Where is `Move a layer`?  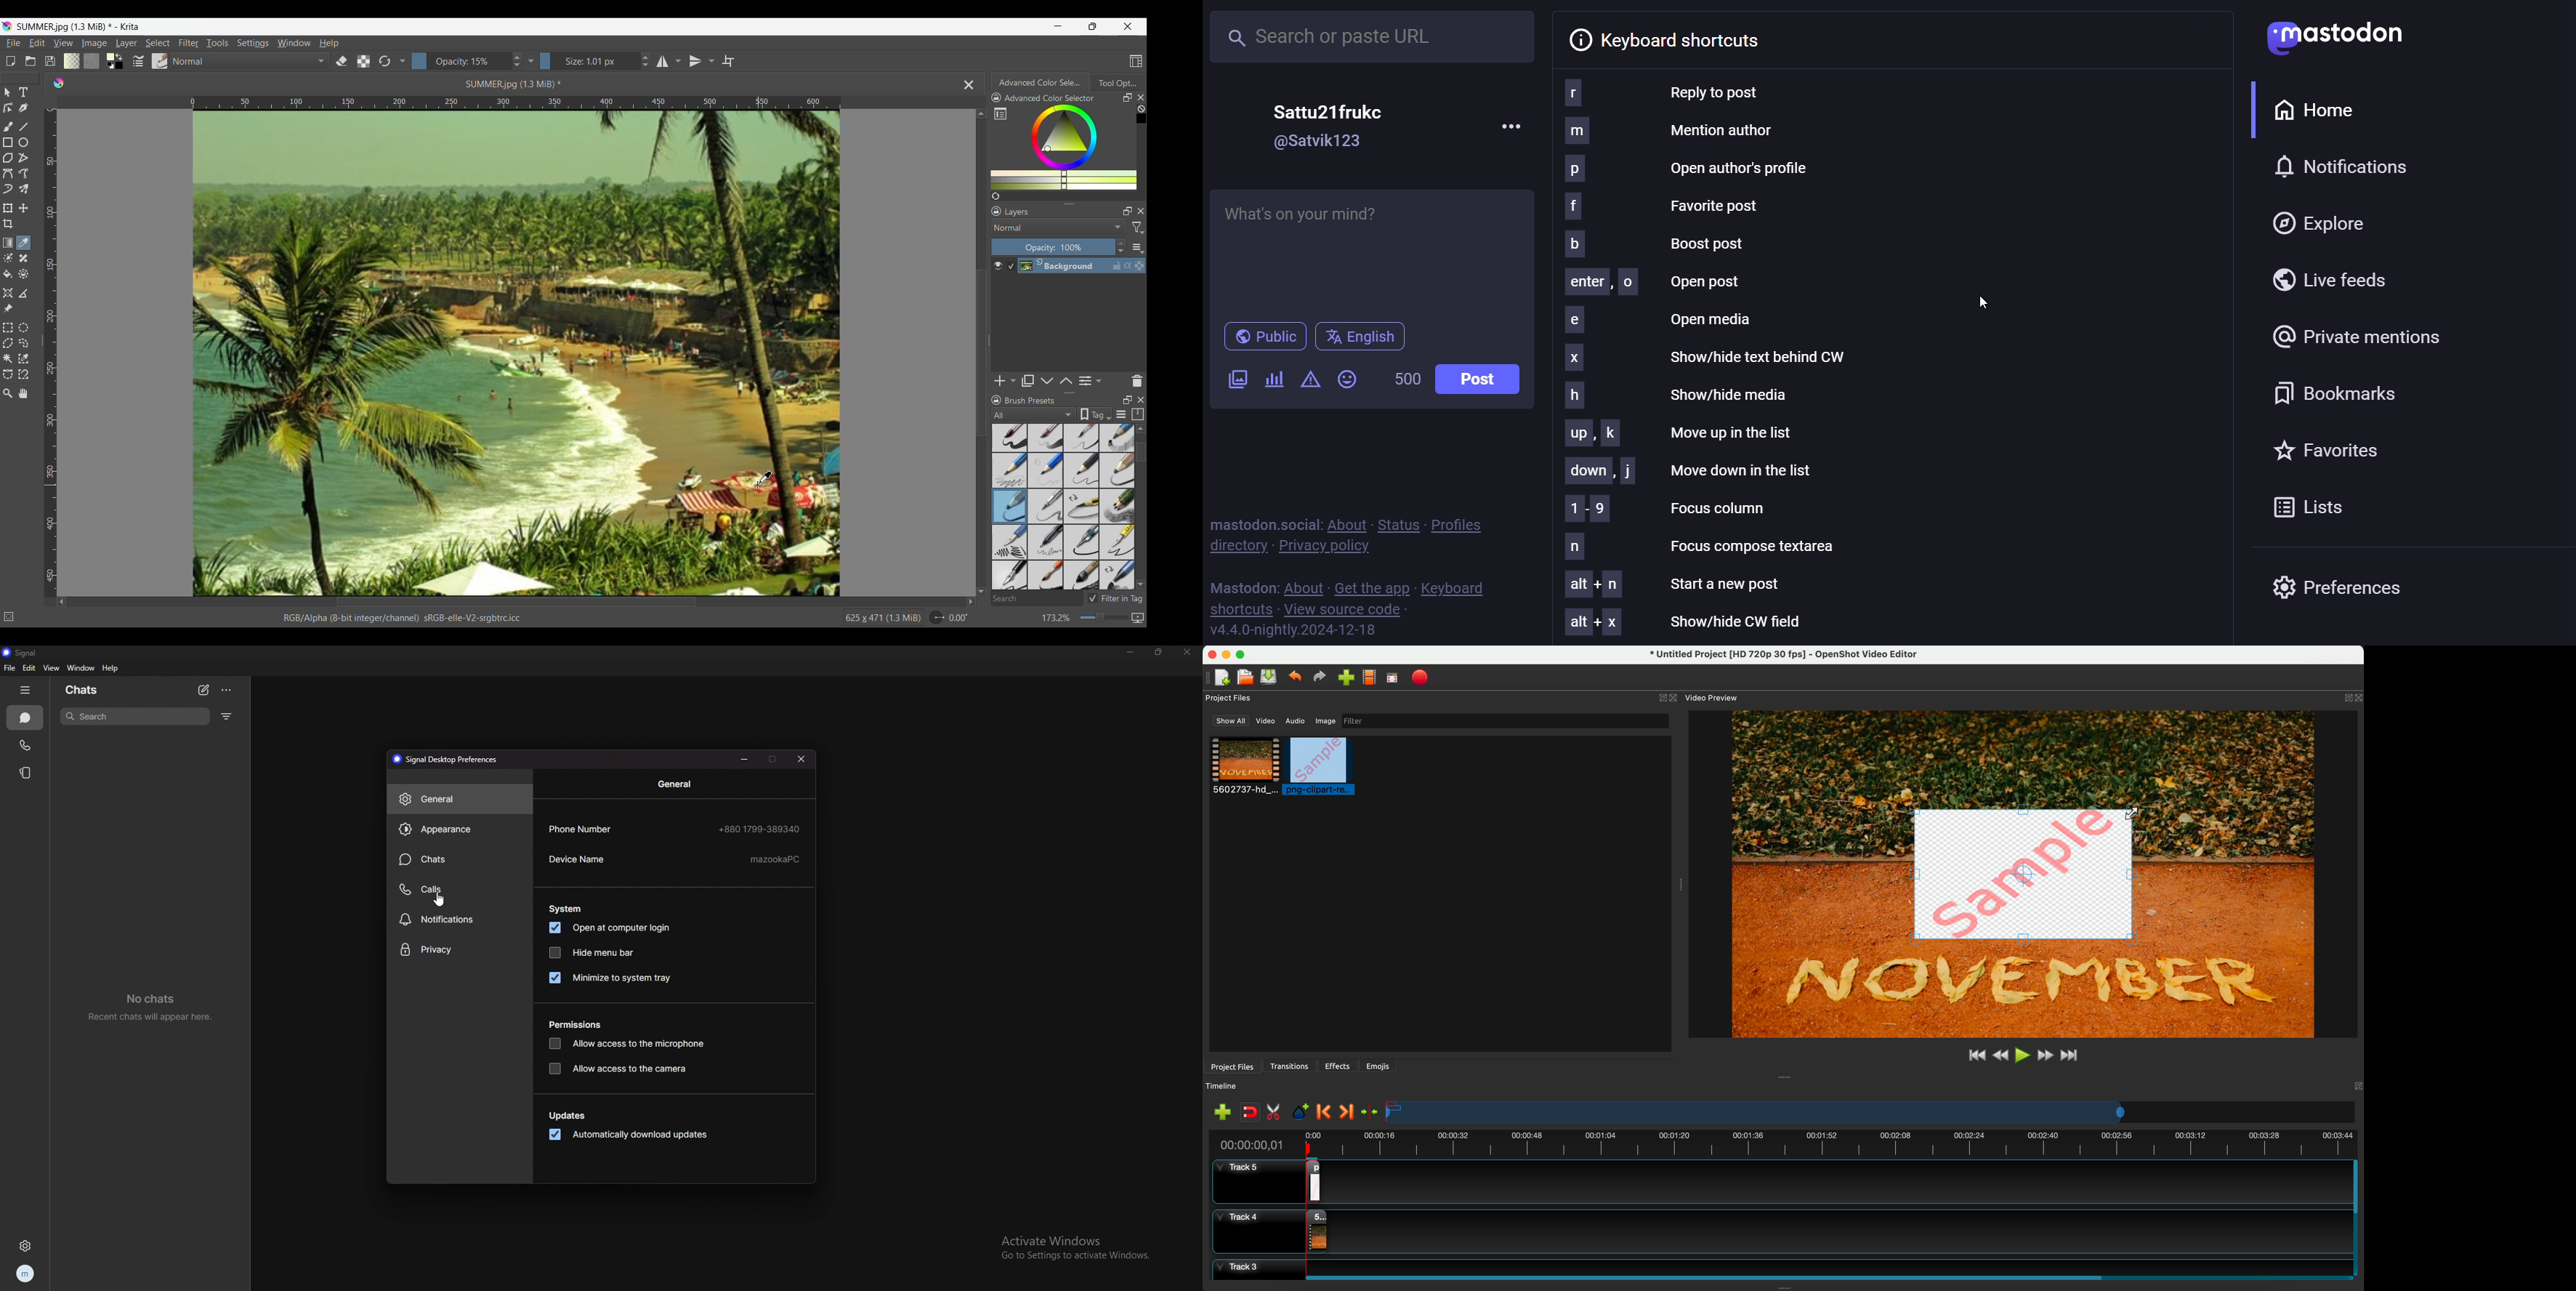
Move a layer is located at coordinates (23, 208).